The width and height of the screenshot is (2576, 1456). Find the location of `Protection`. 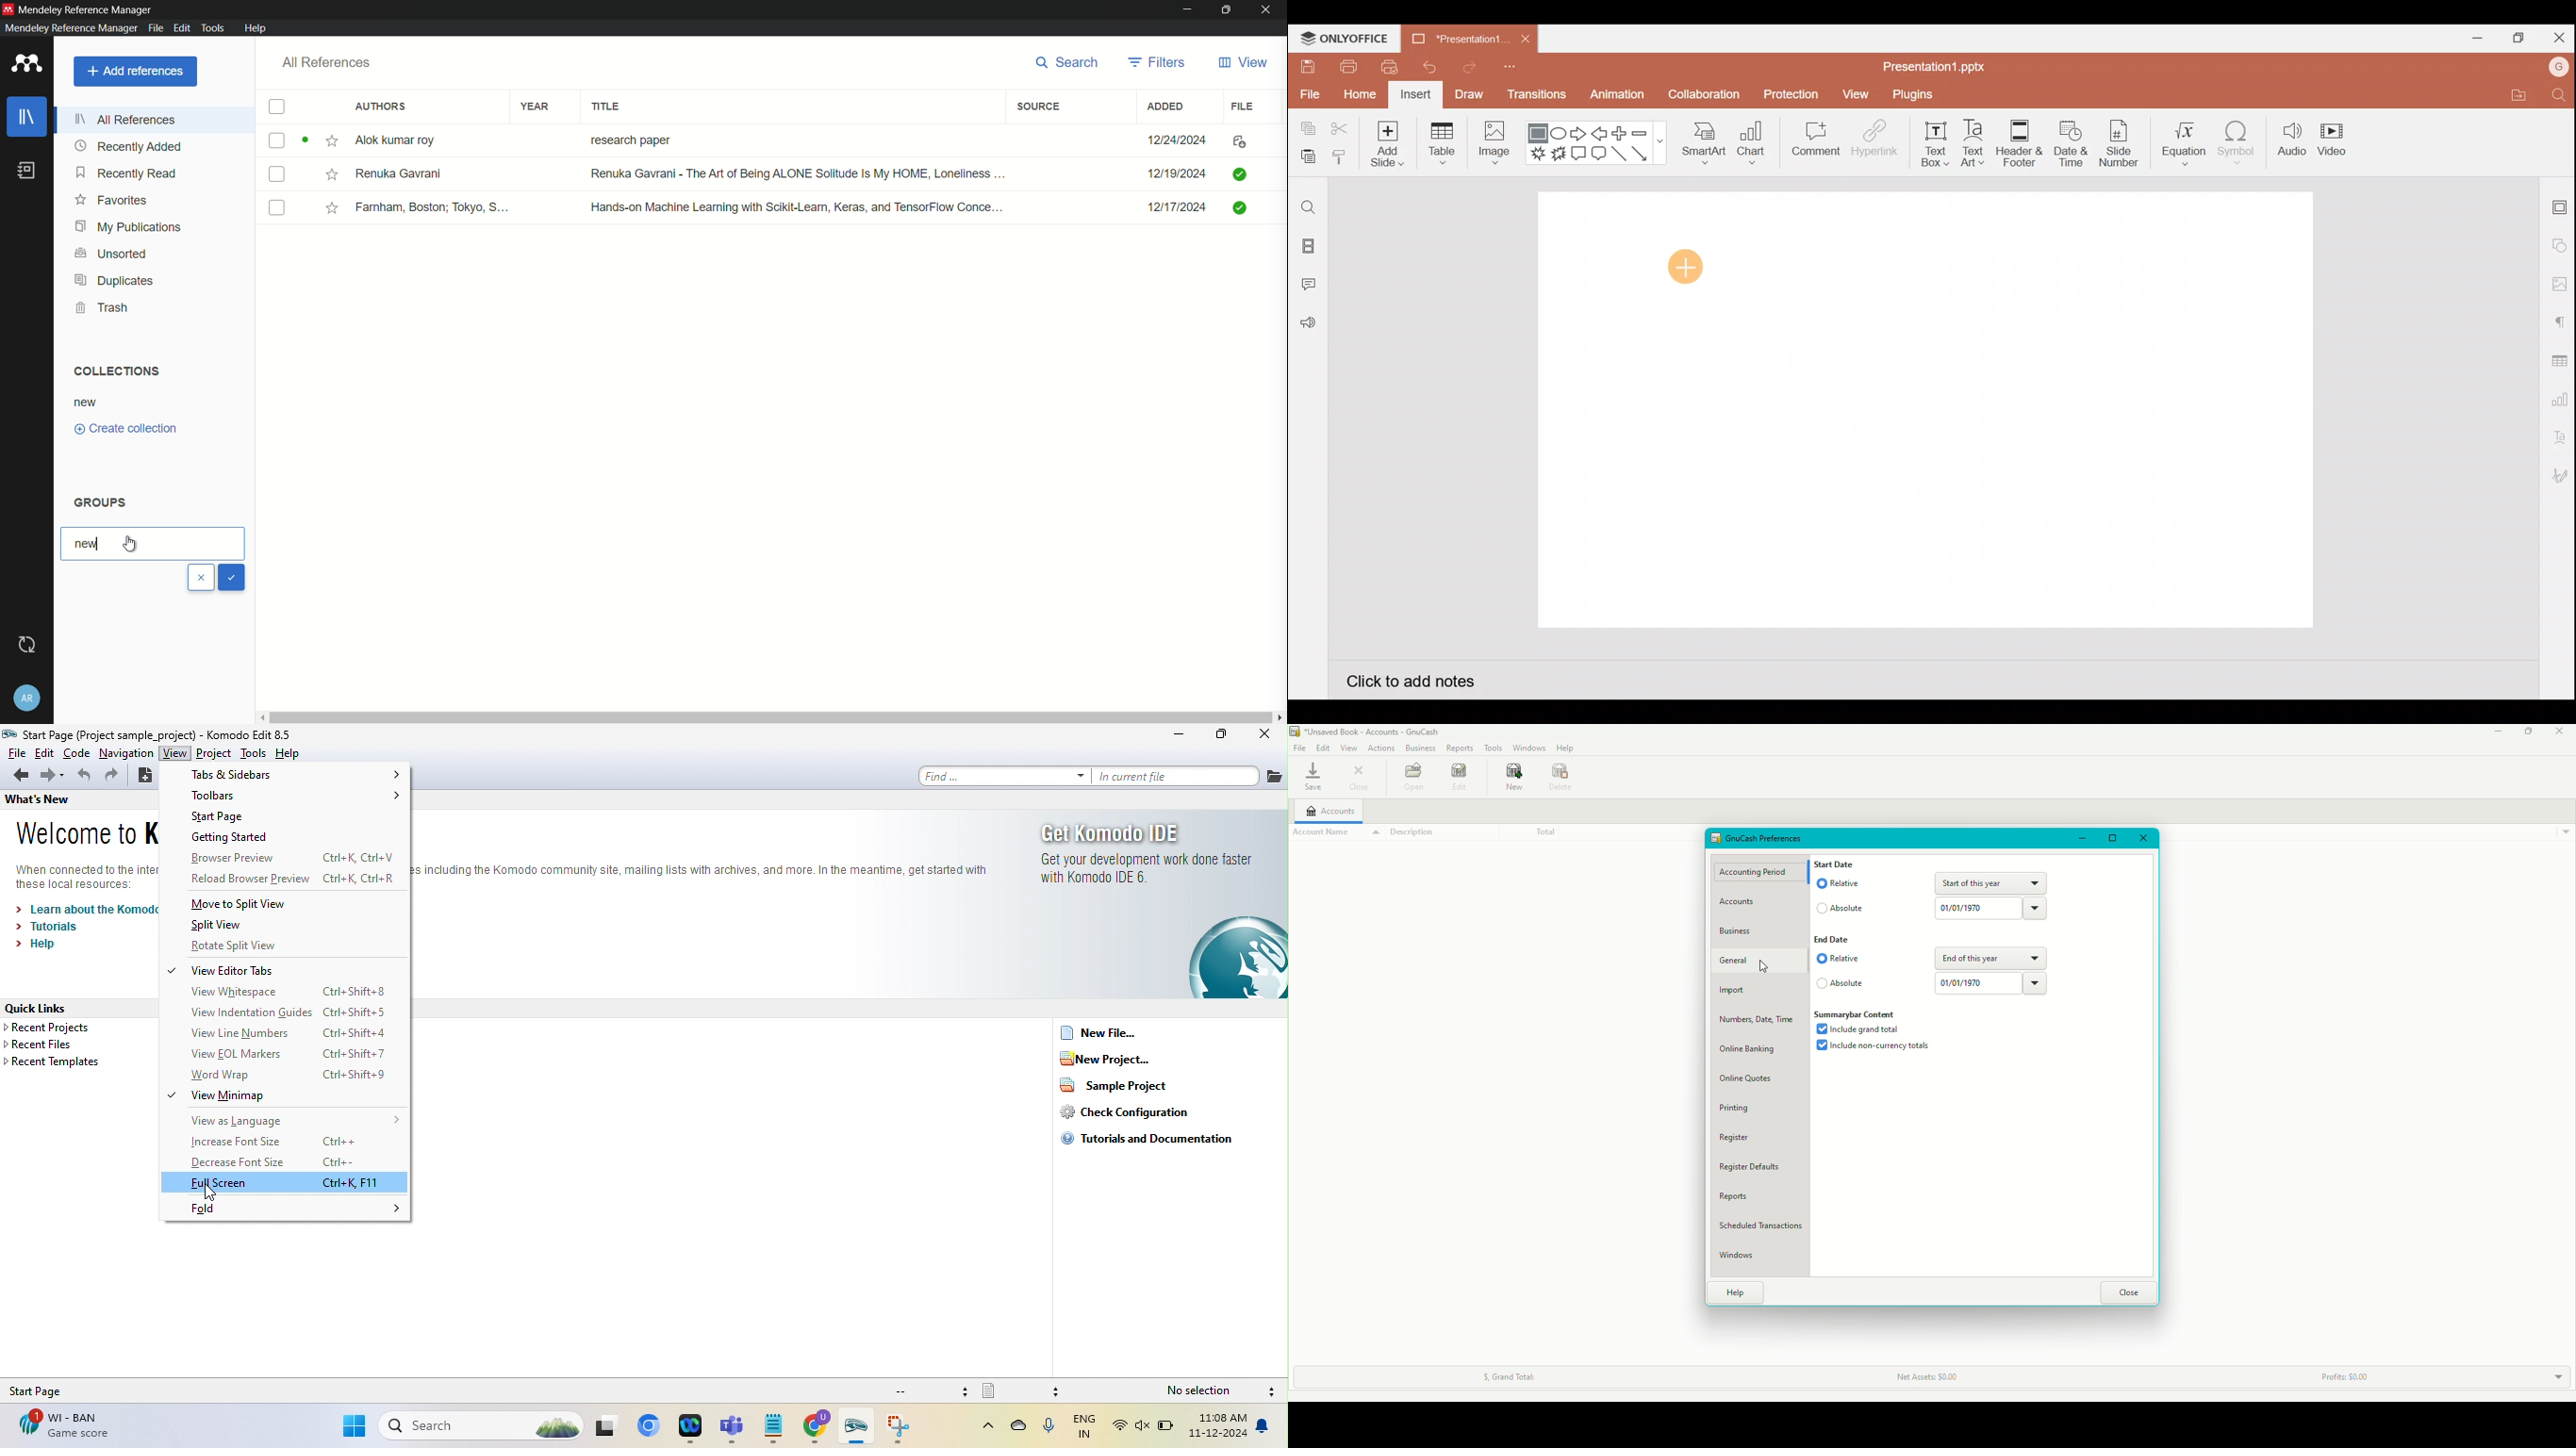

Protection is located at coordinates (1788, 95).